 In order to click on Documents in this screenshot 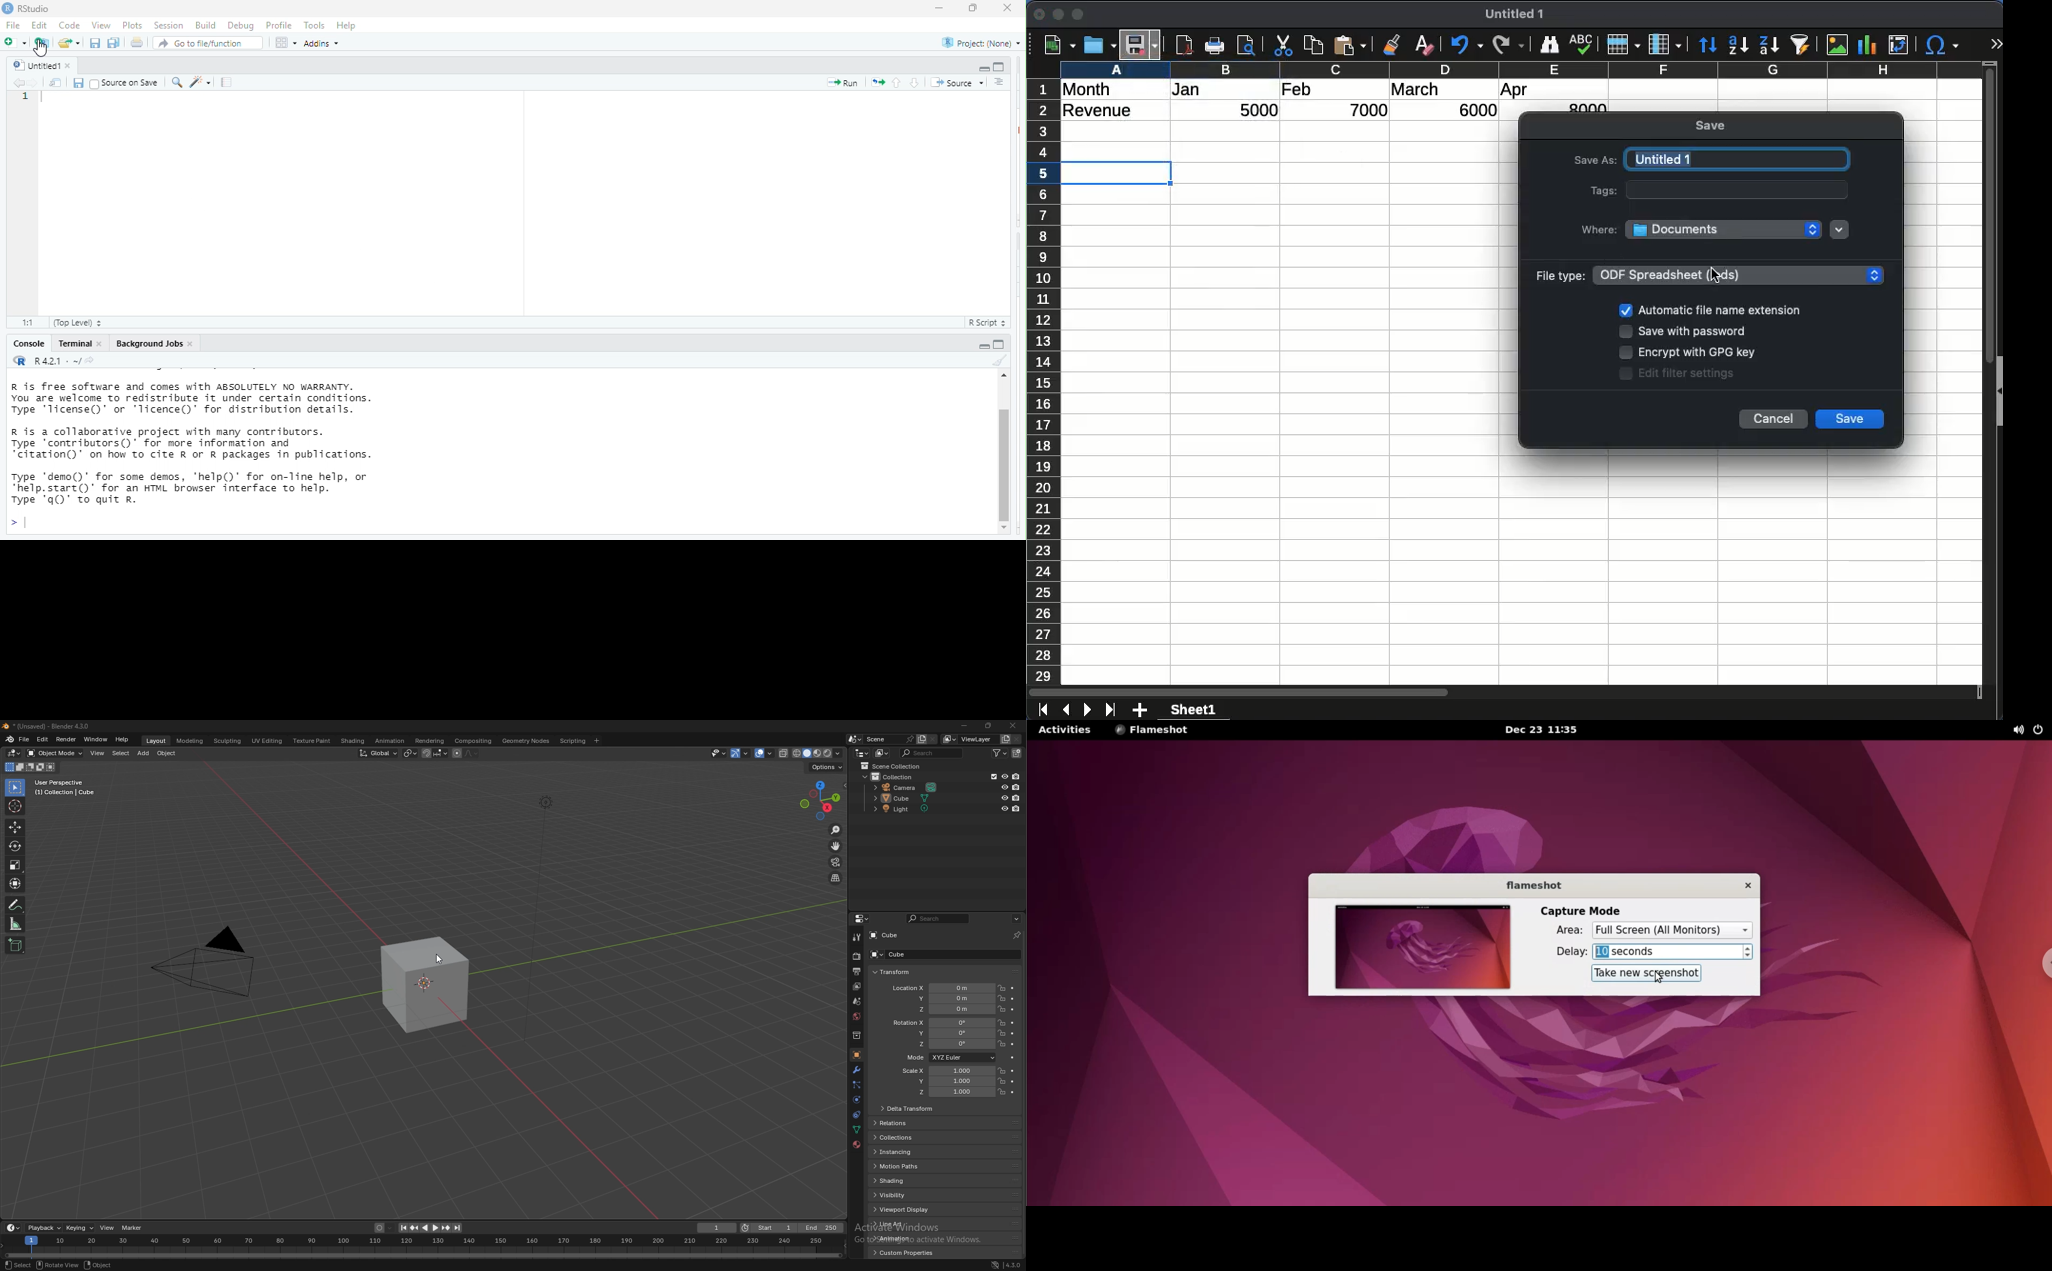, I will do `click(1724, 229)`.